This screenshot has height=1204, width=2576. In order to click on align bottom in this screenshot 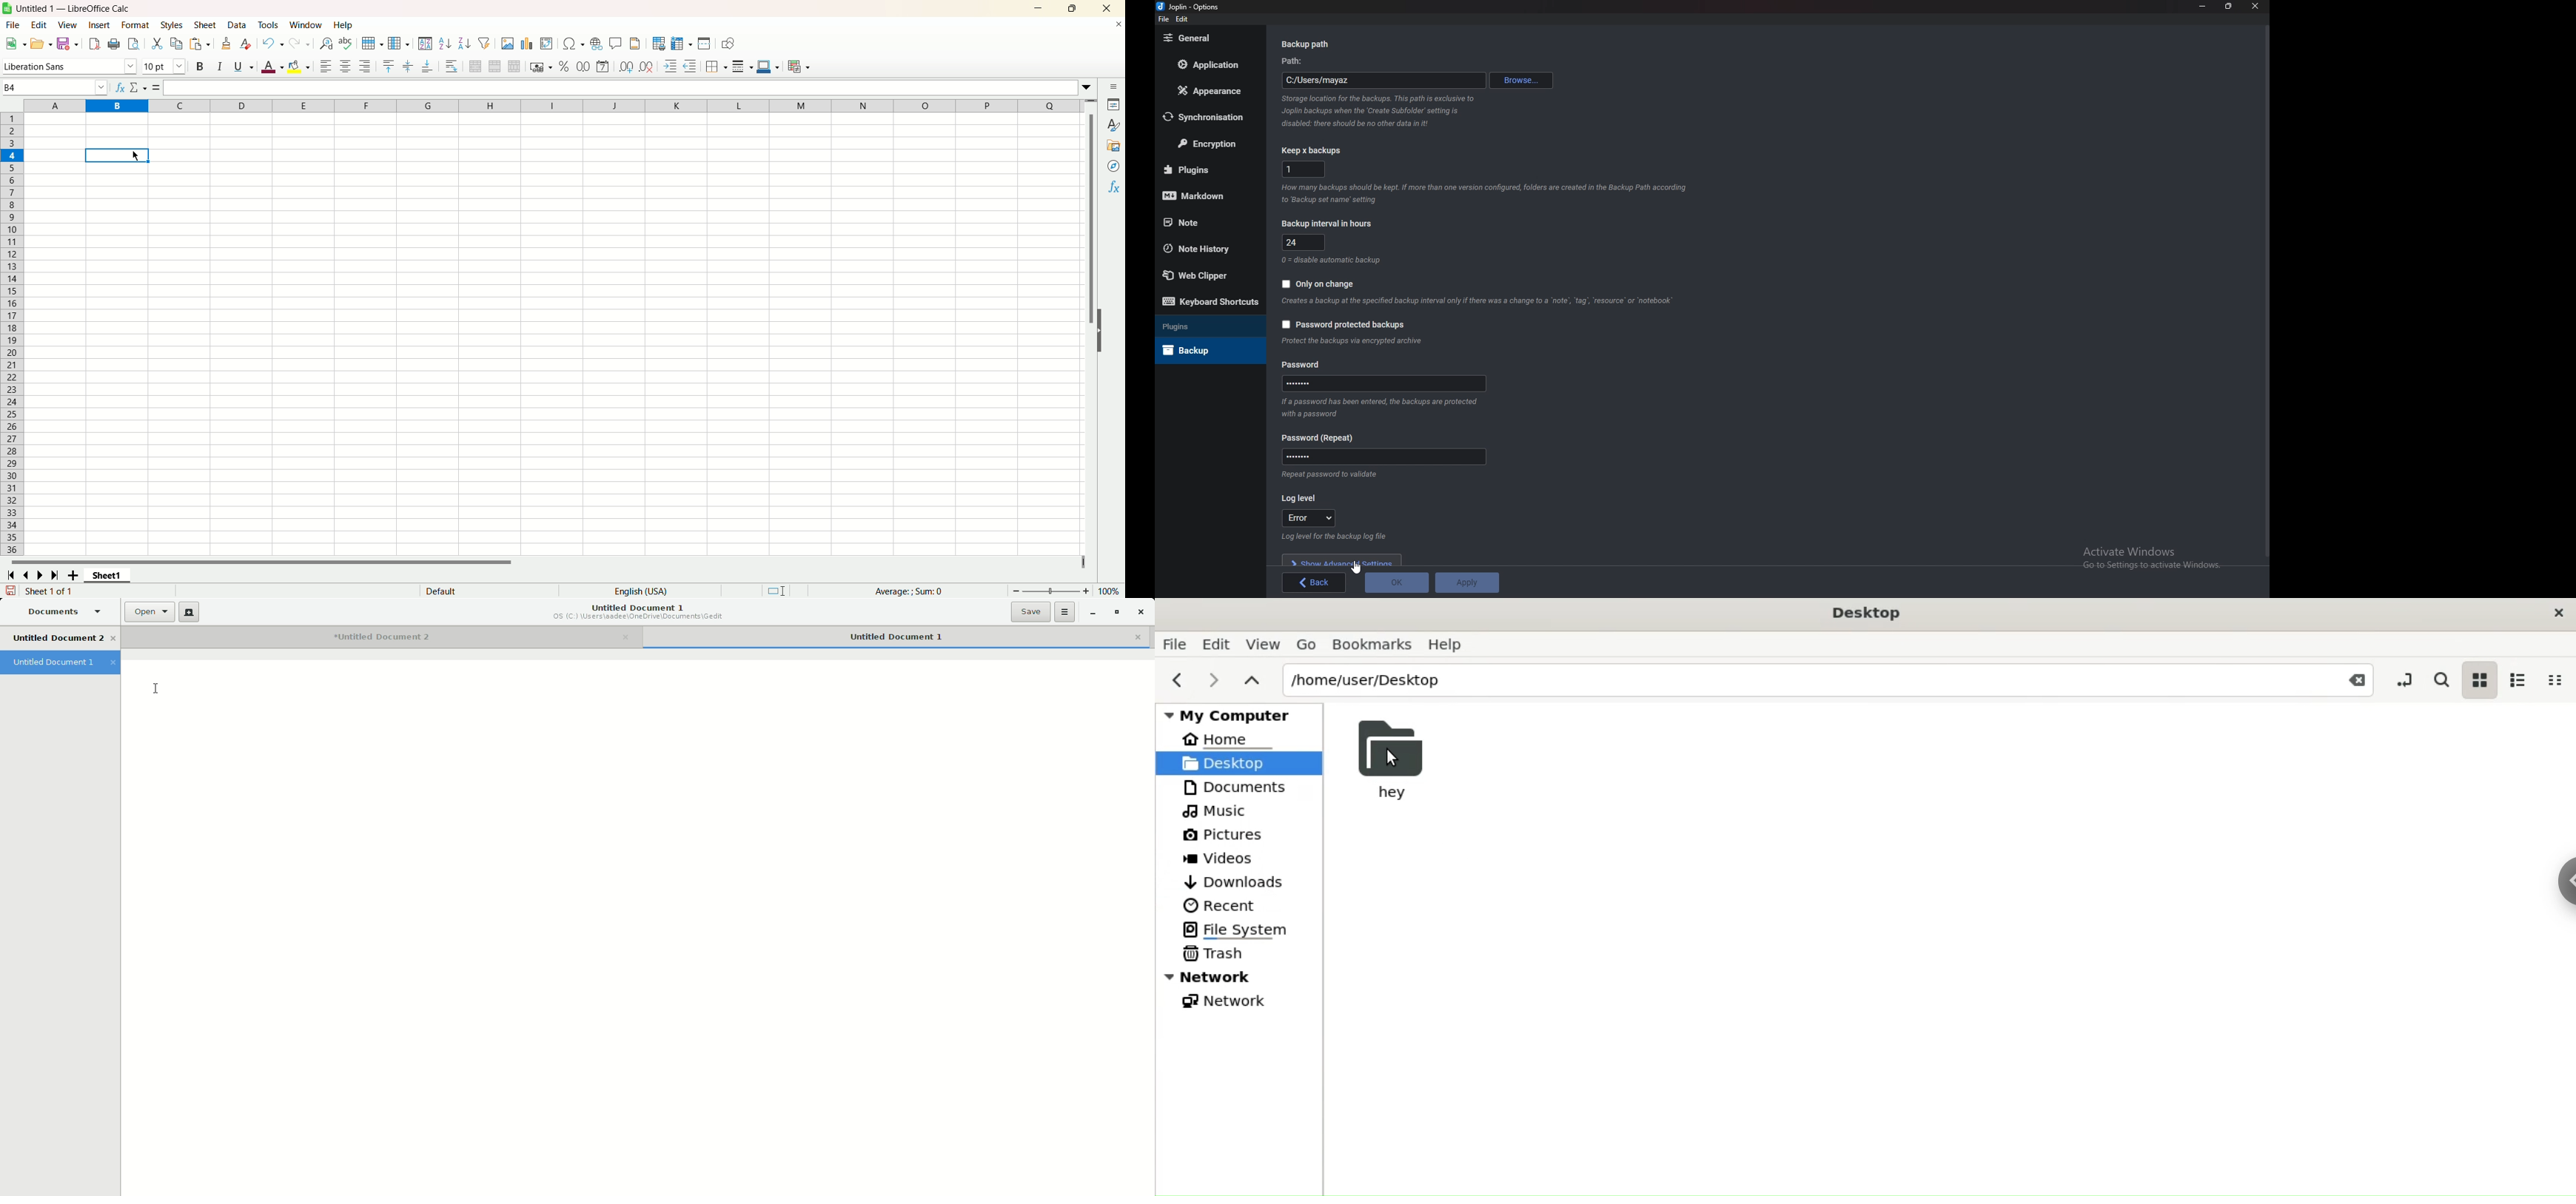, I will do `click(429, 69)`.